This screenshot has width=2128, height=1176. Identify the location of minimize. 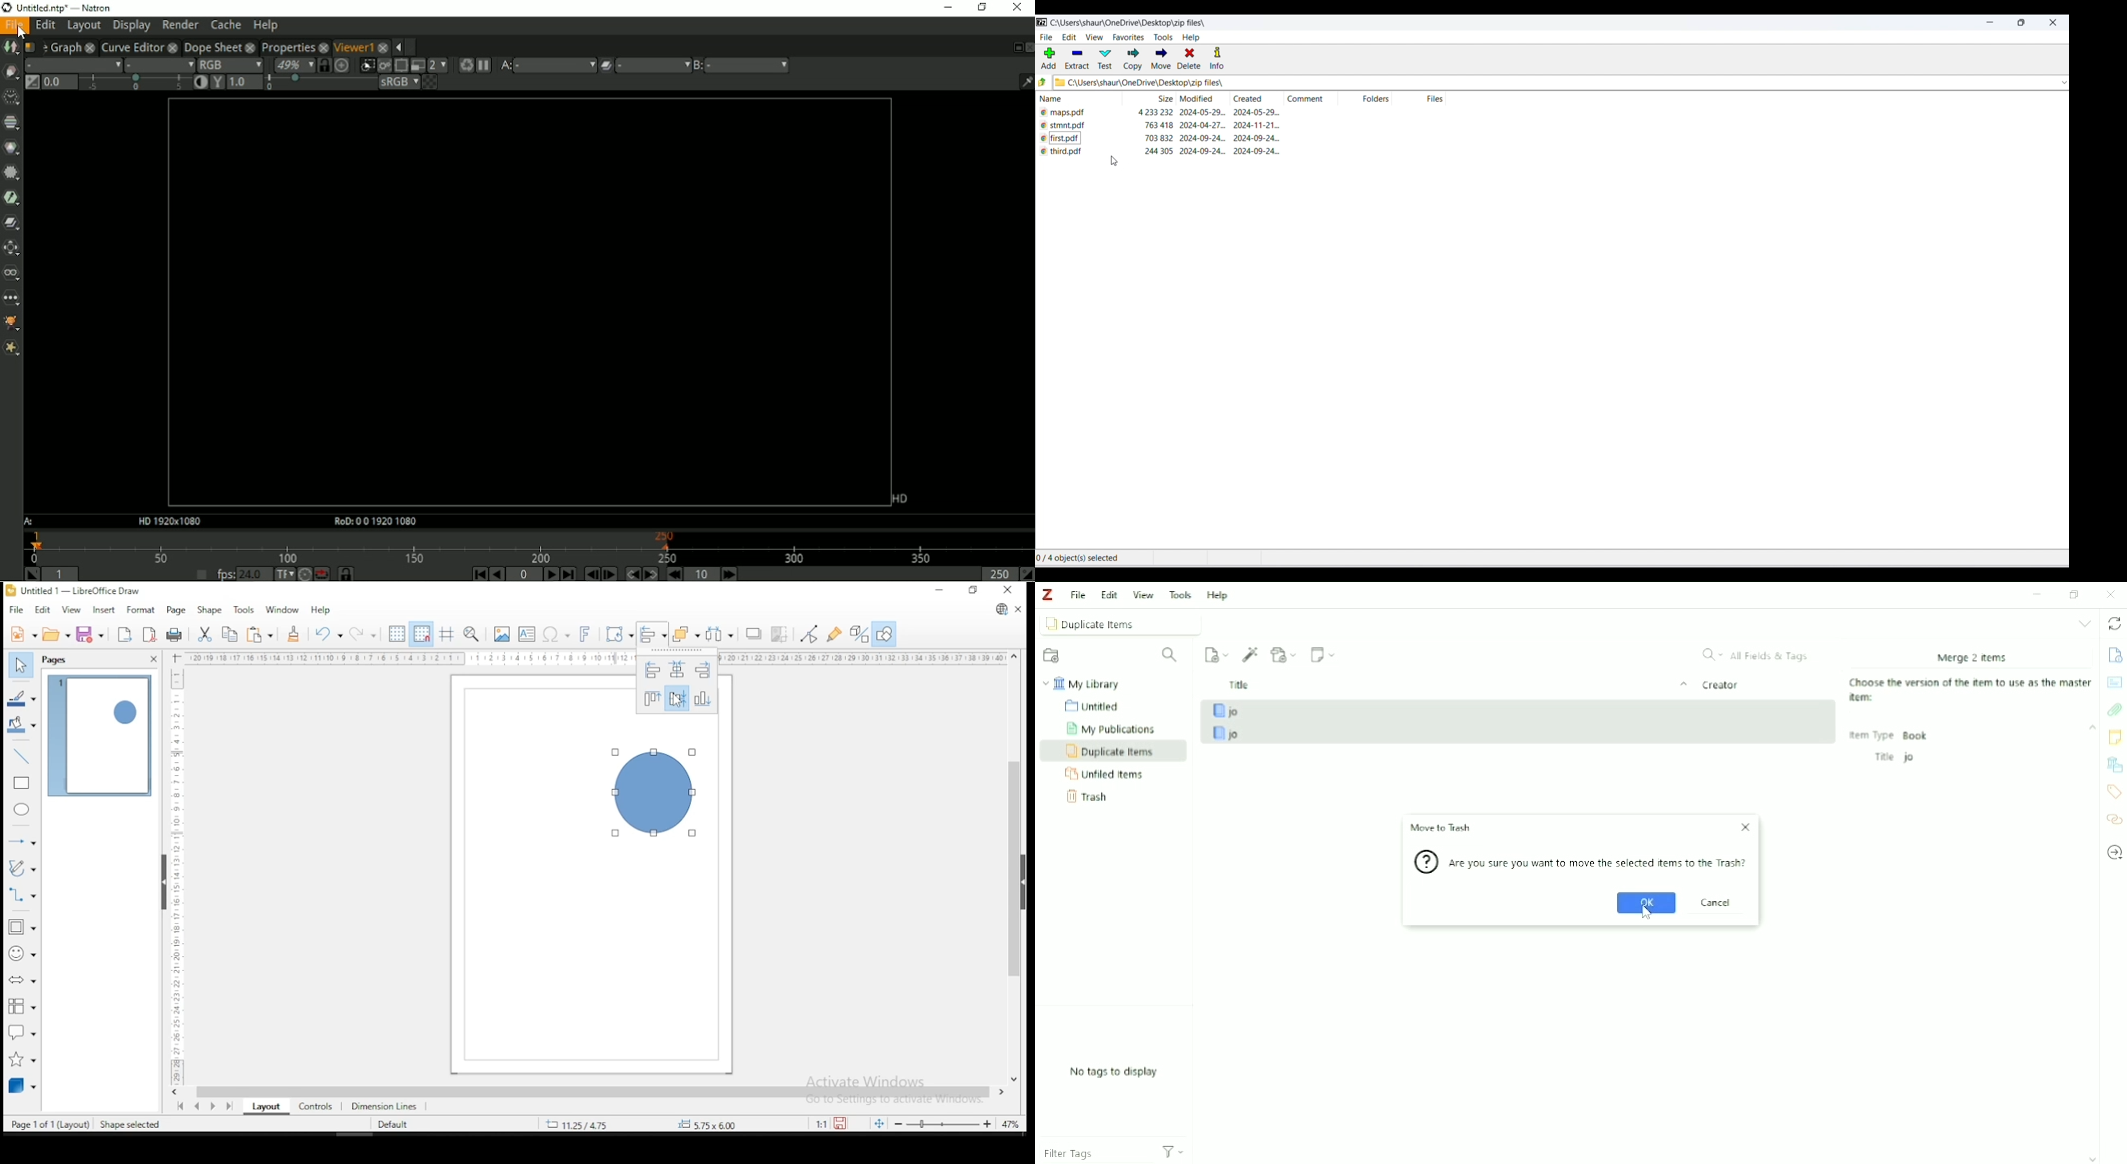
(942, 589).